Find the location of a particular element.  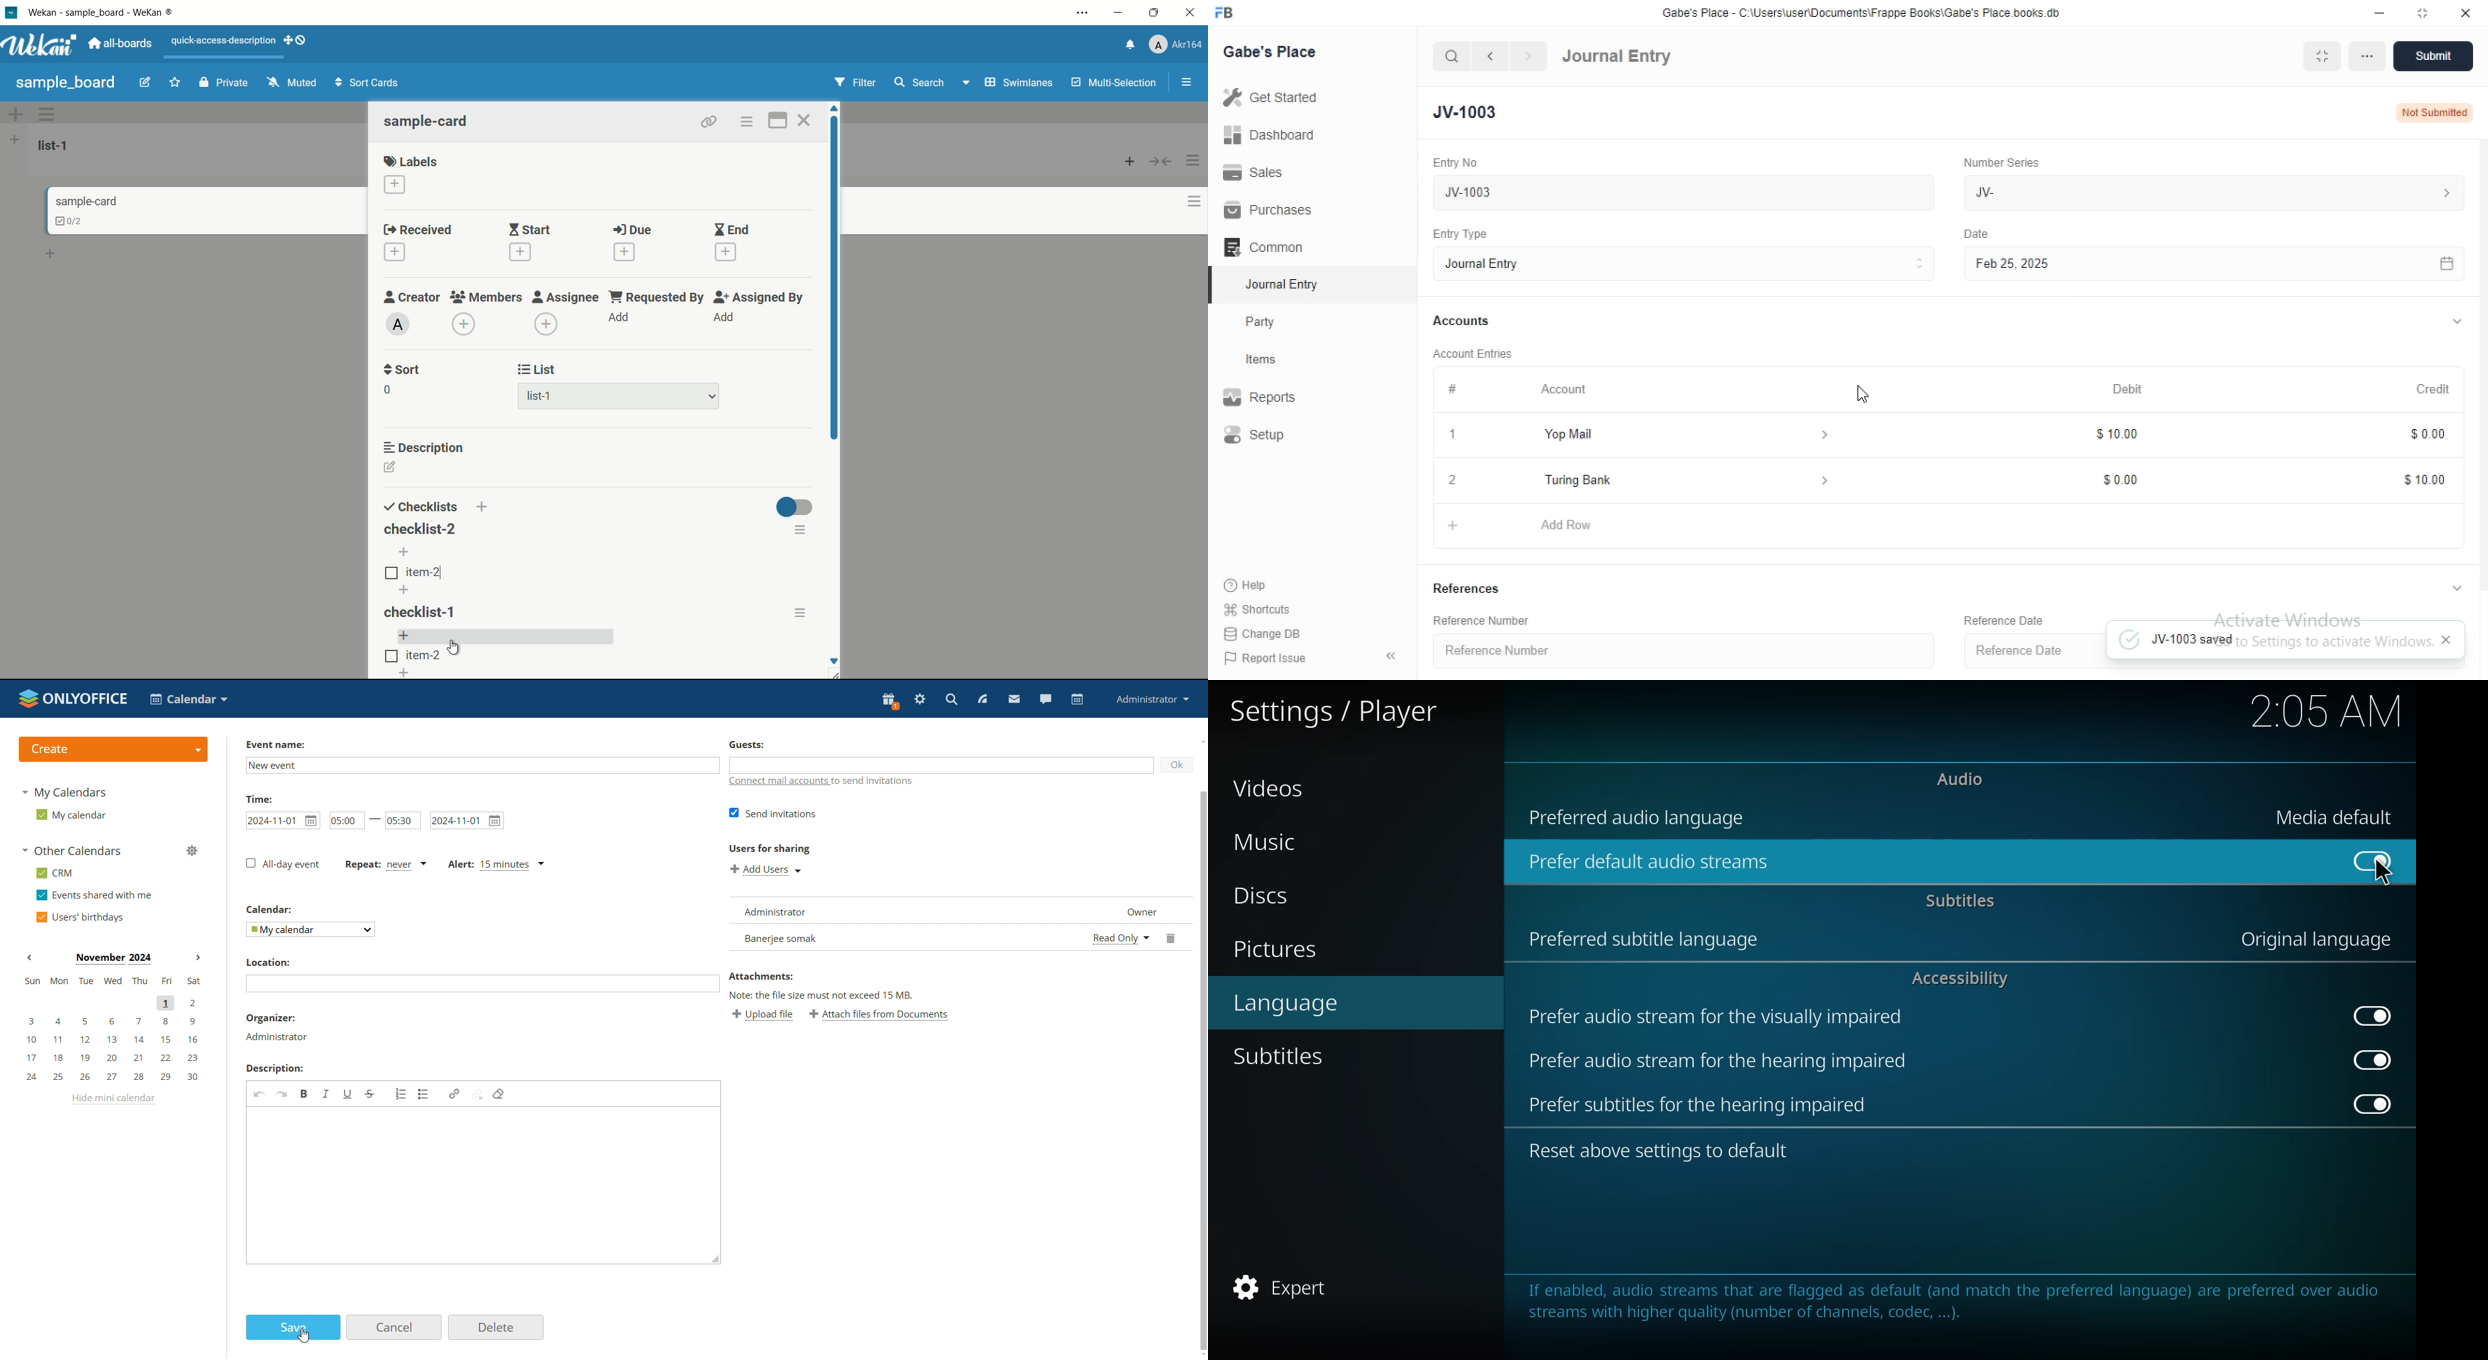

enabled is located at coordinates (2373, 1105).